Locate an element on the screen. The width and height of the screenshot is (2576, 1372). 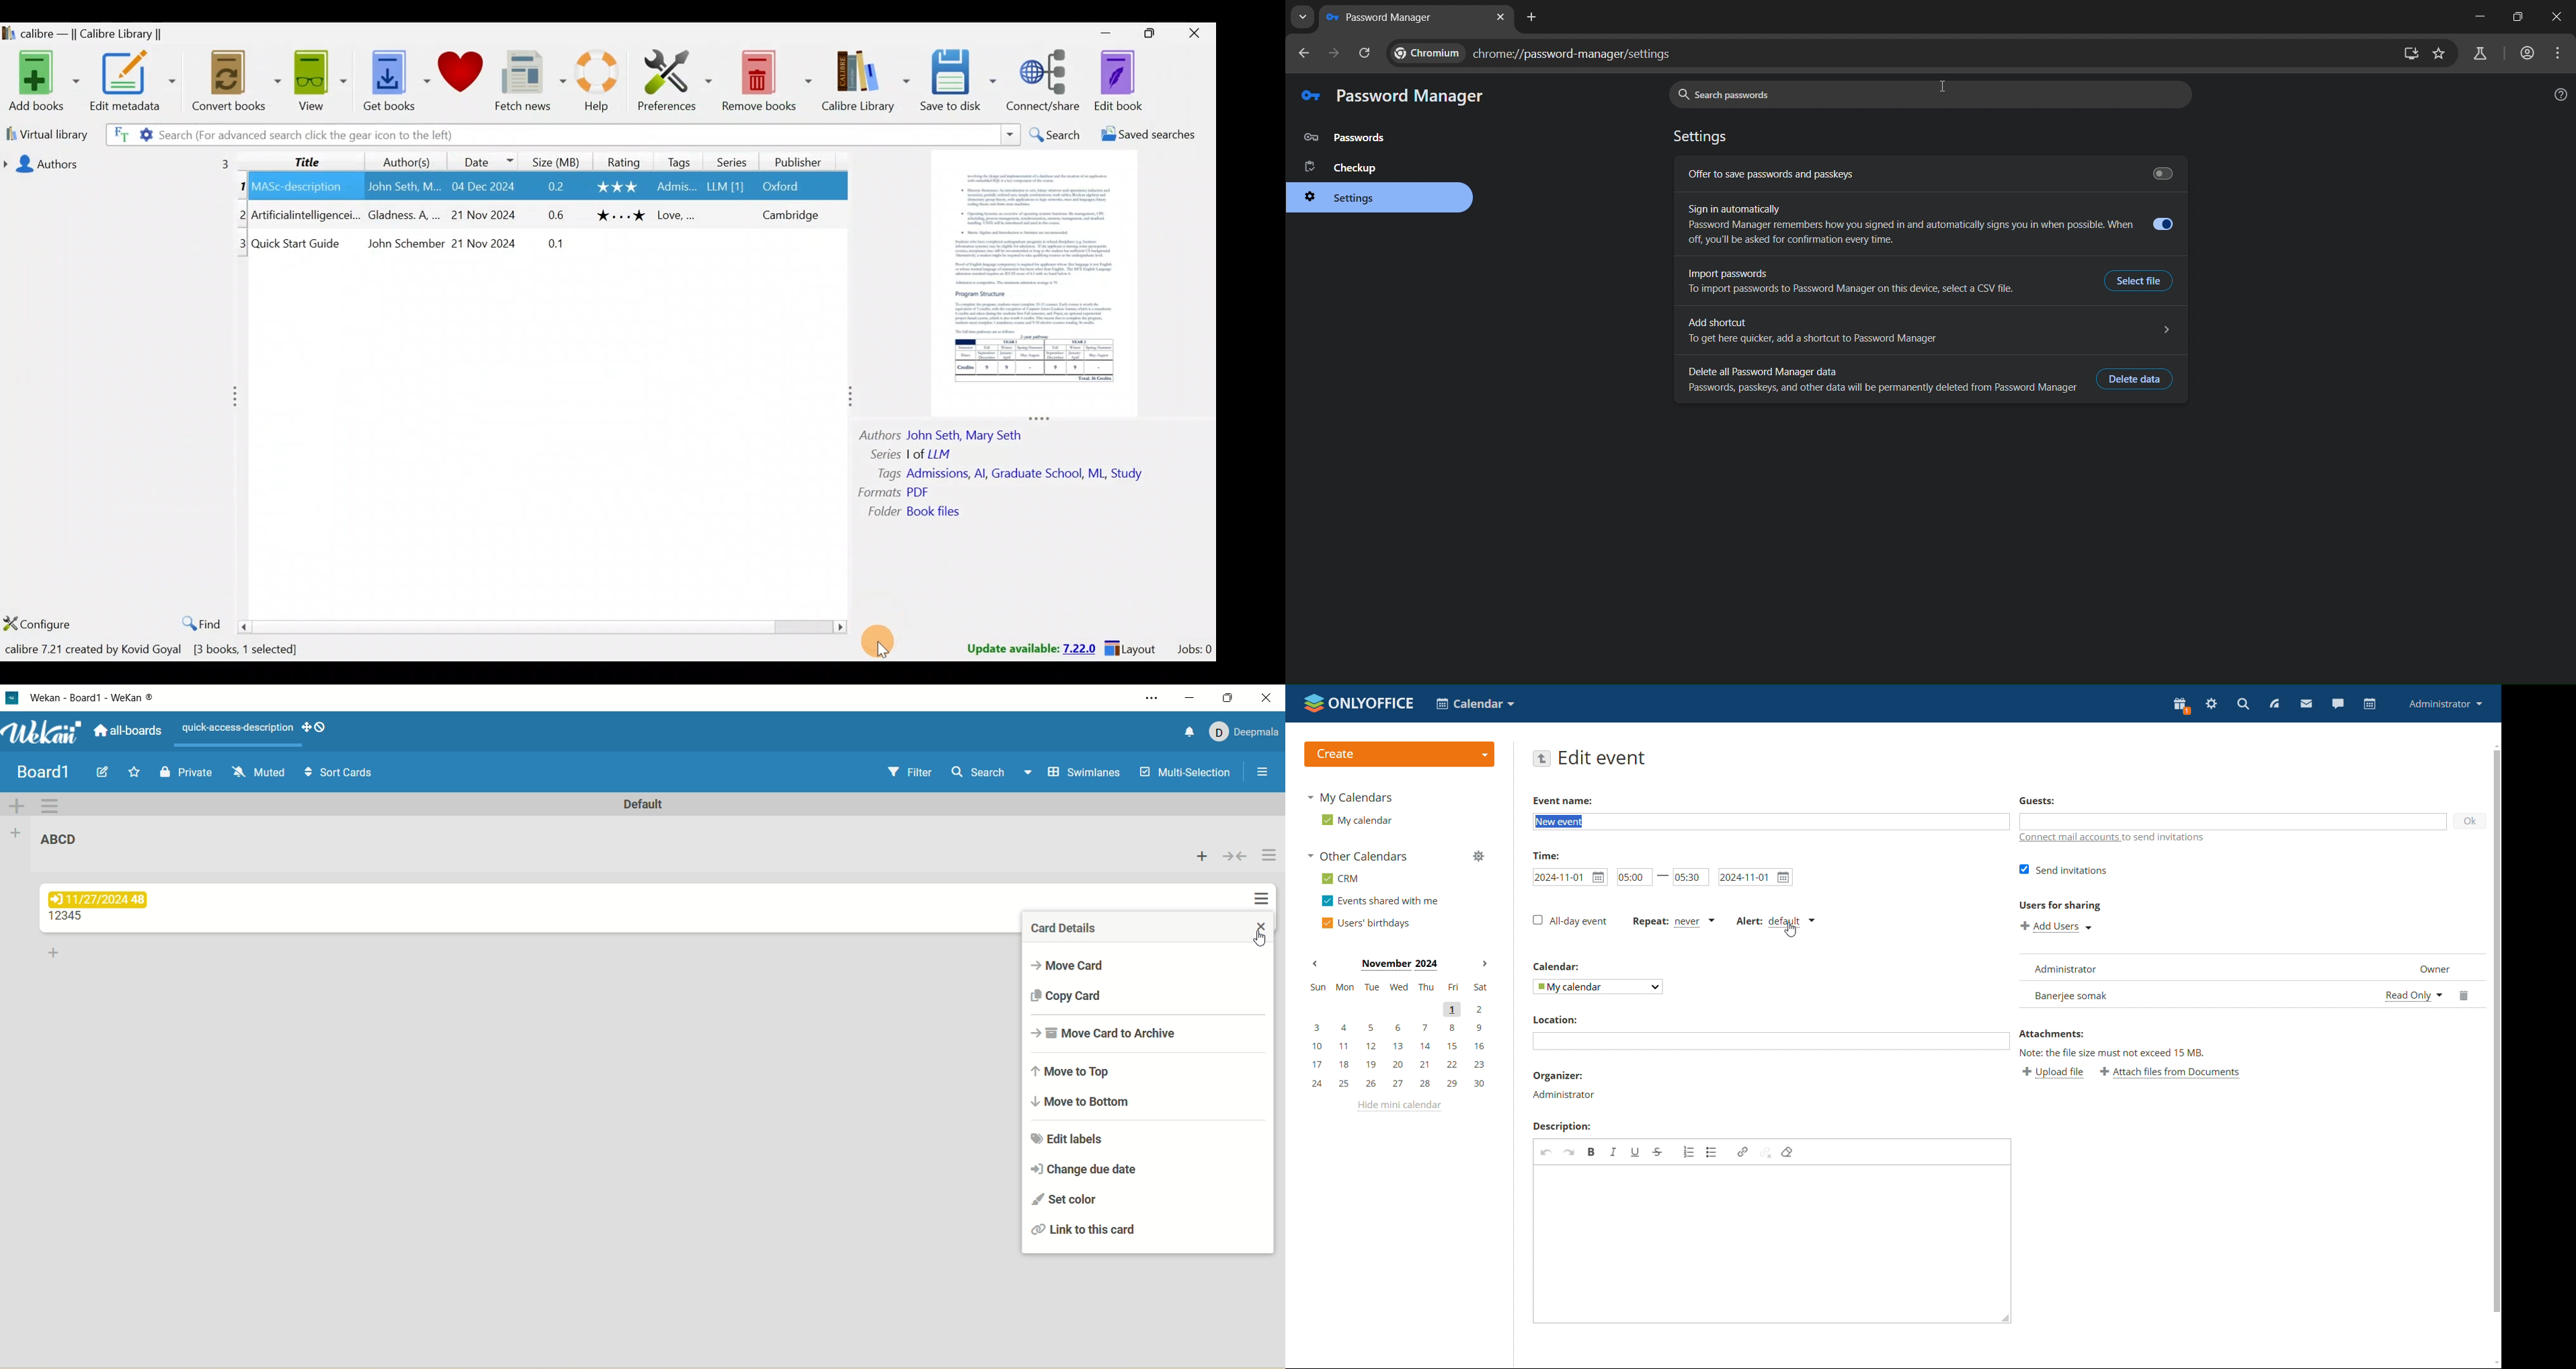
mini calendar is located at coordinates (1398, 1036).